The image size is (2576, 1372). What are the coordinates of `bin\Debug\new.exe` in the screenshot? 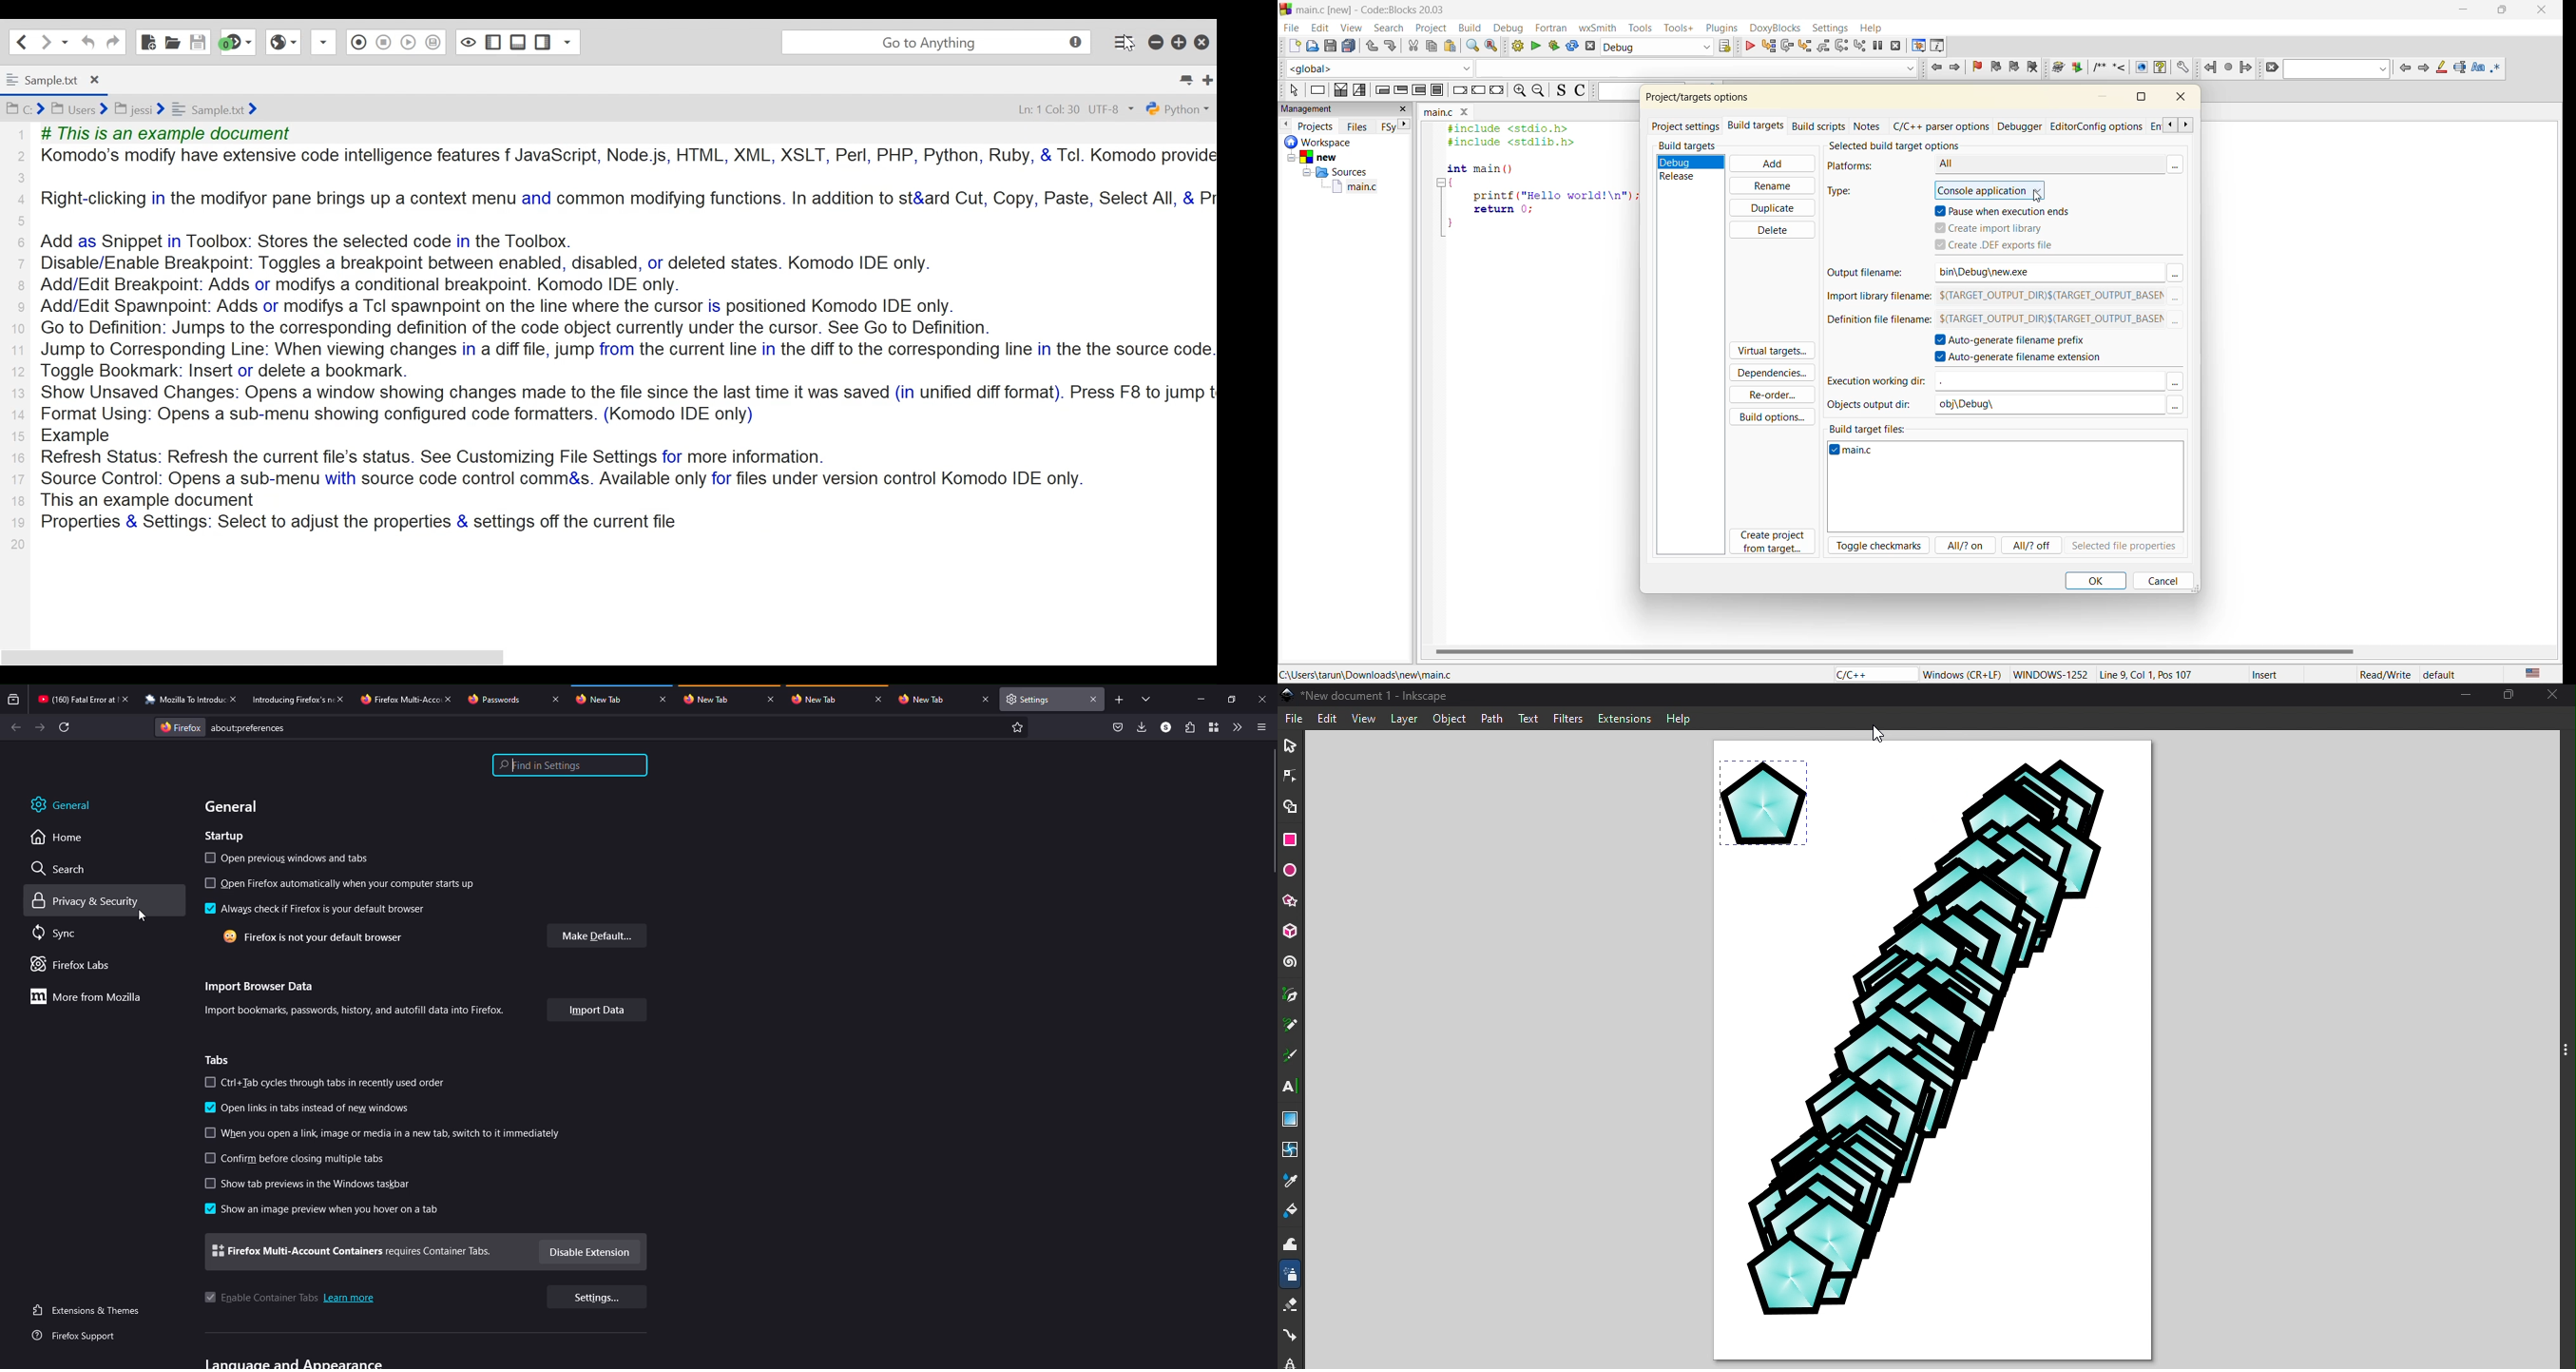 It's located at (2045, 273).